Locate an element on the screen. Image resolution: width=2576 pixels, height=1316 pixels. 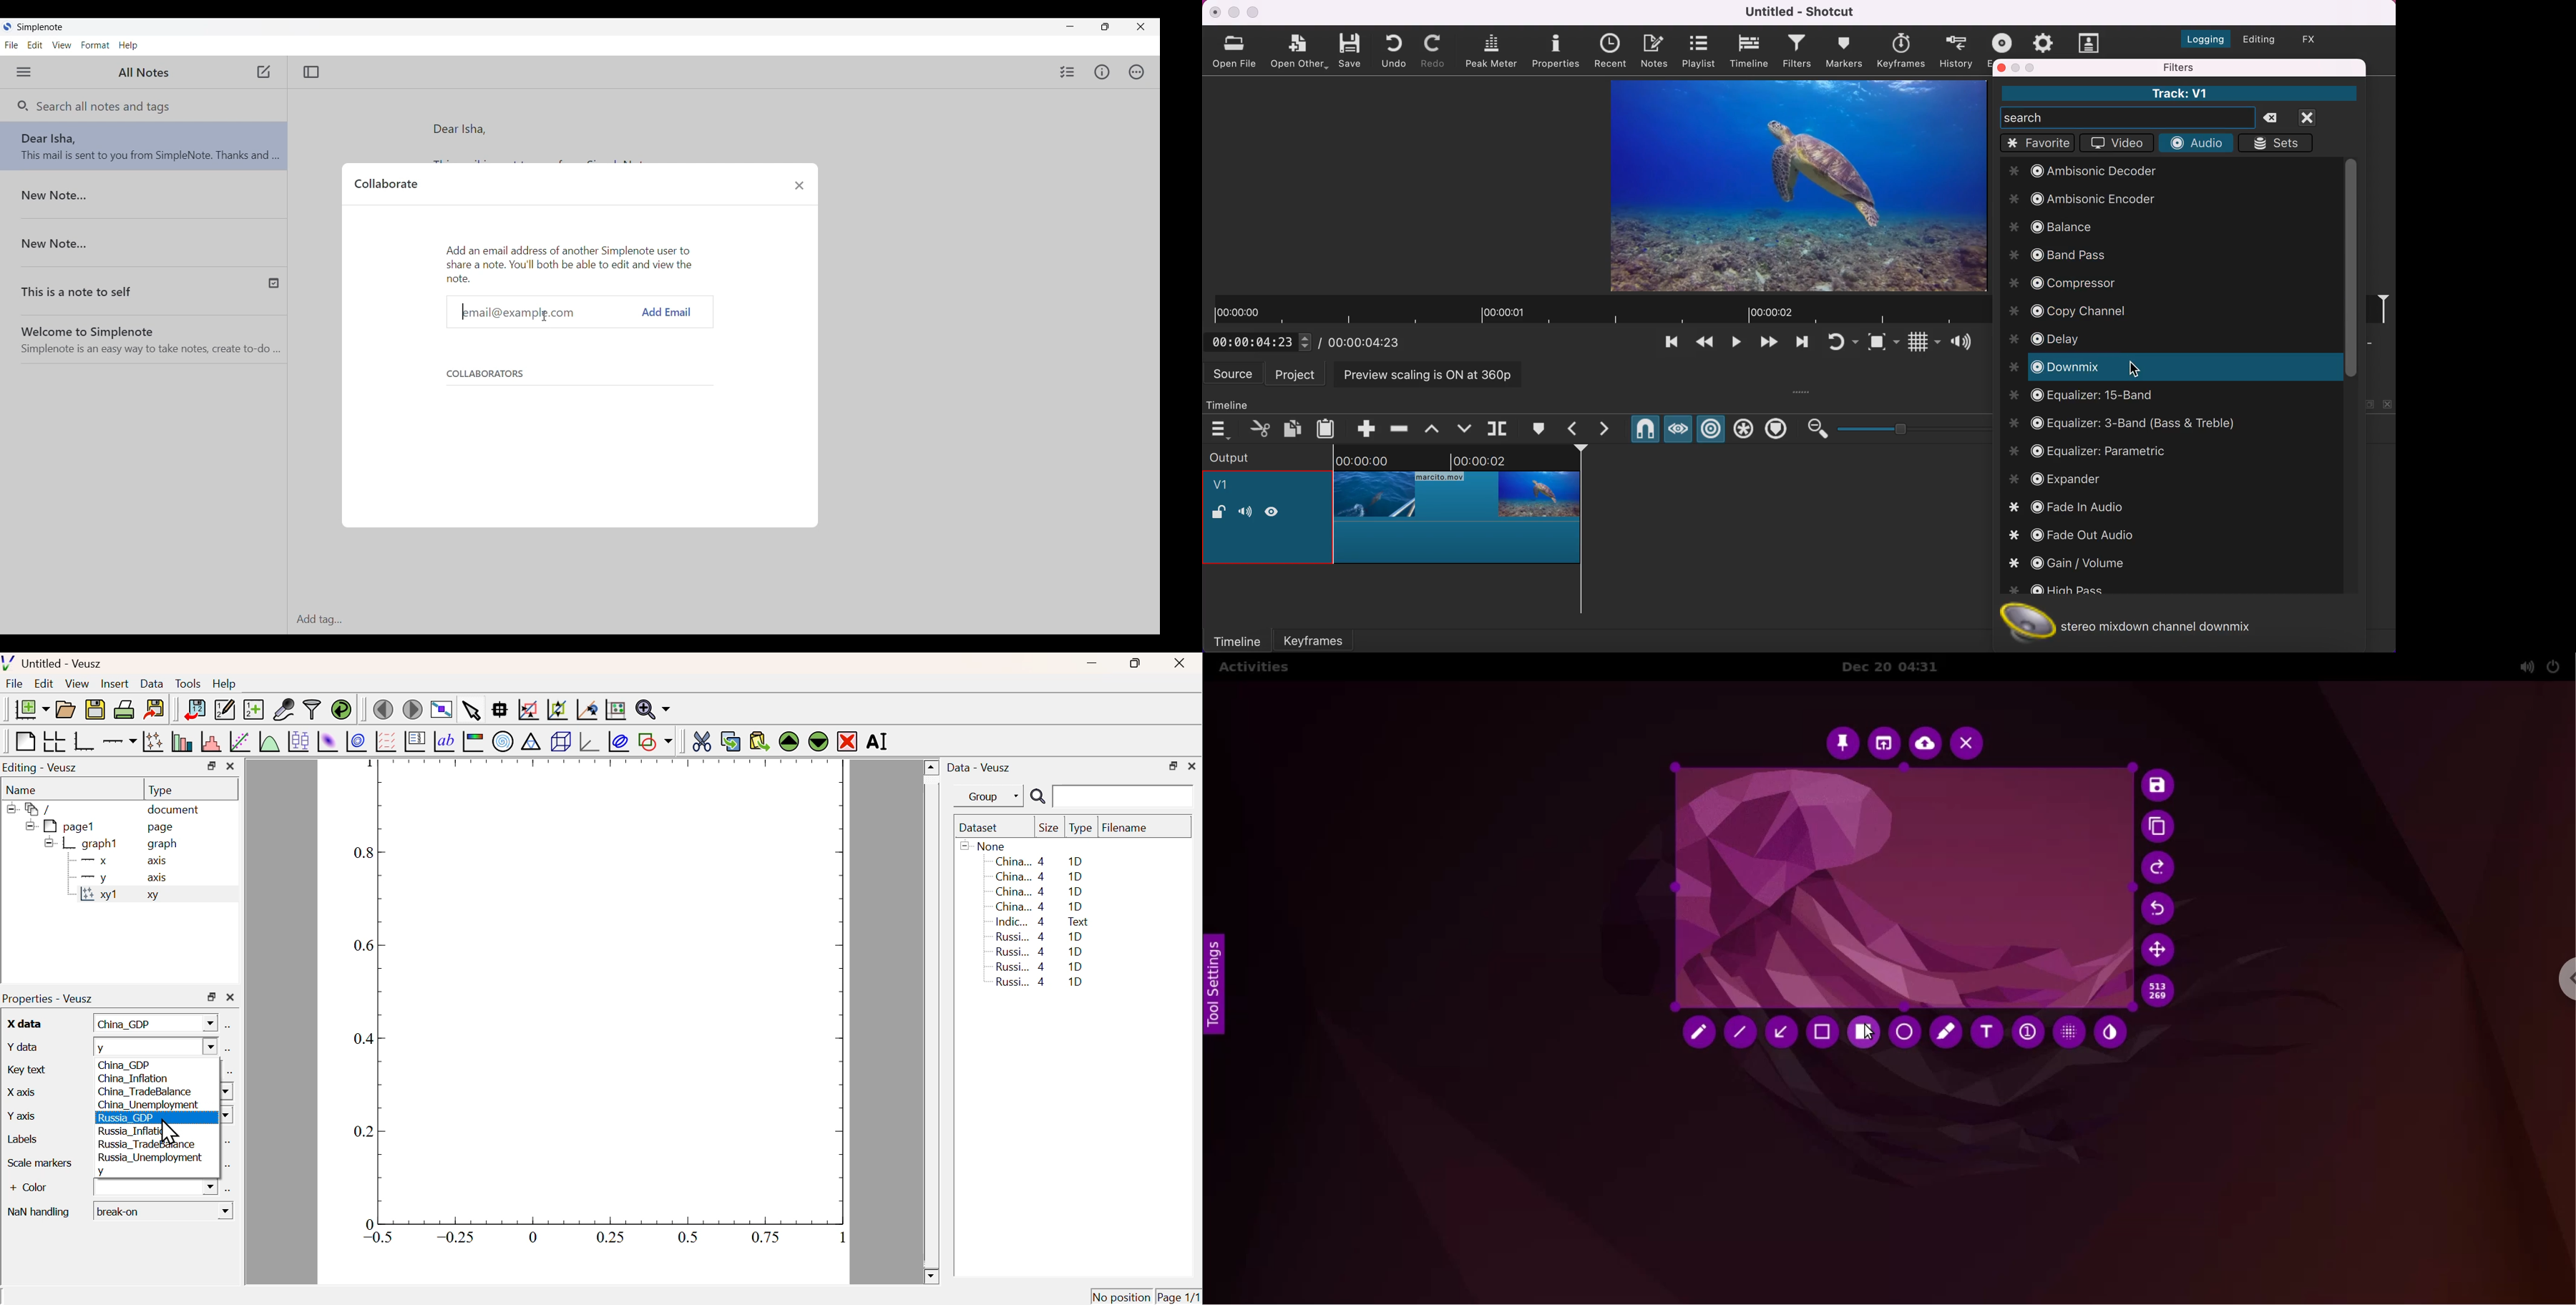
Select using dataset Browser is located at coordinates (230, 1027).